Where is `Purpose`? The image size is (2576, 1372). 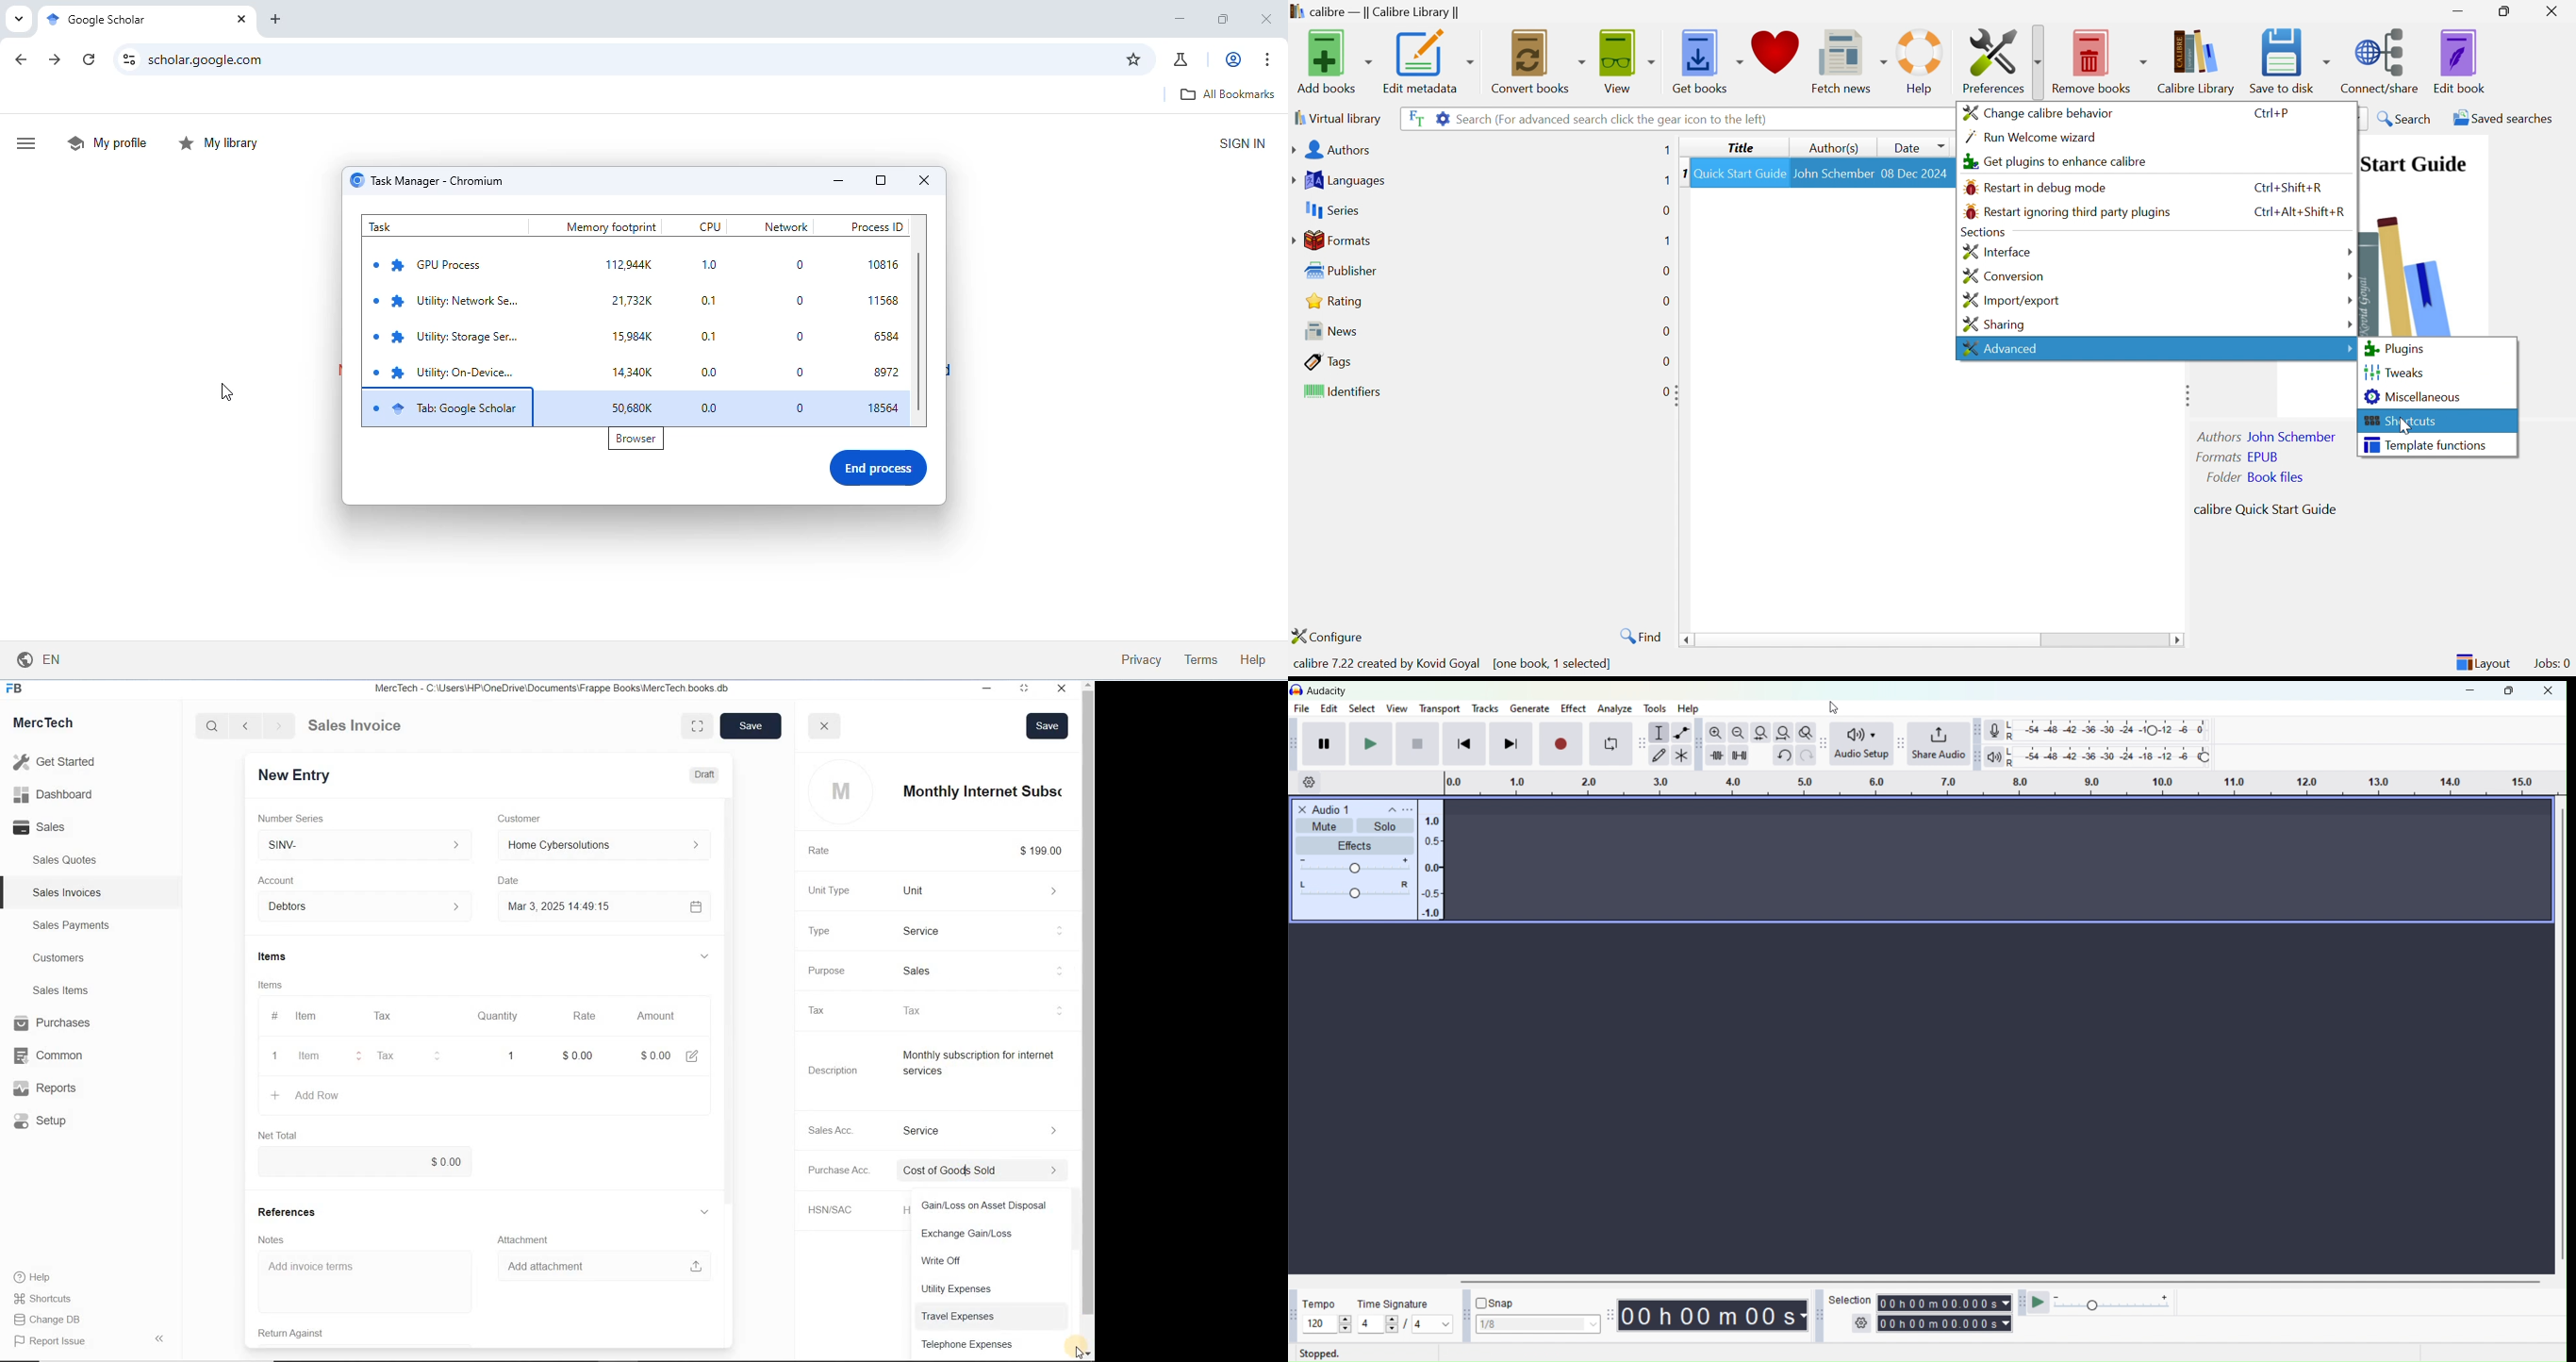 Purpose is located at coordinates (837, 971).